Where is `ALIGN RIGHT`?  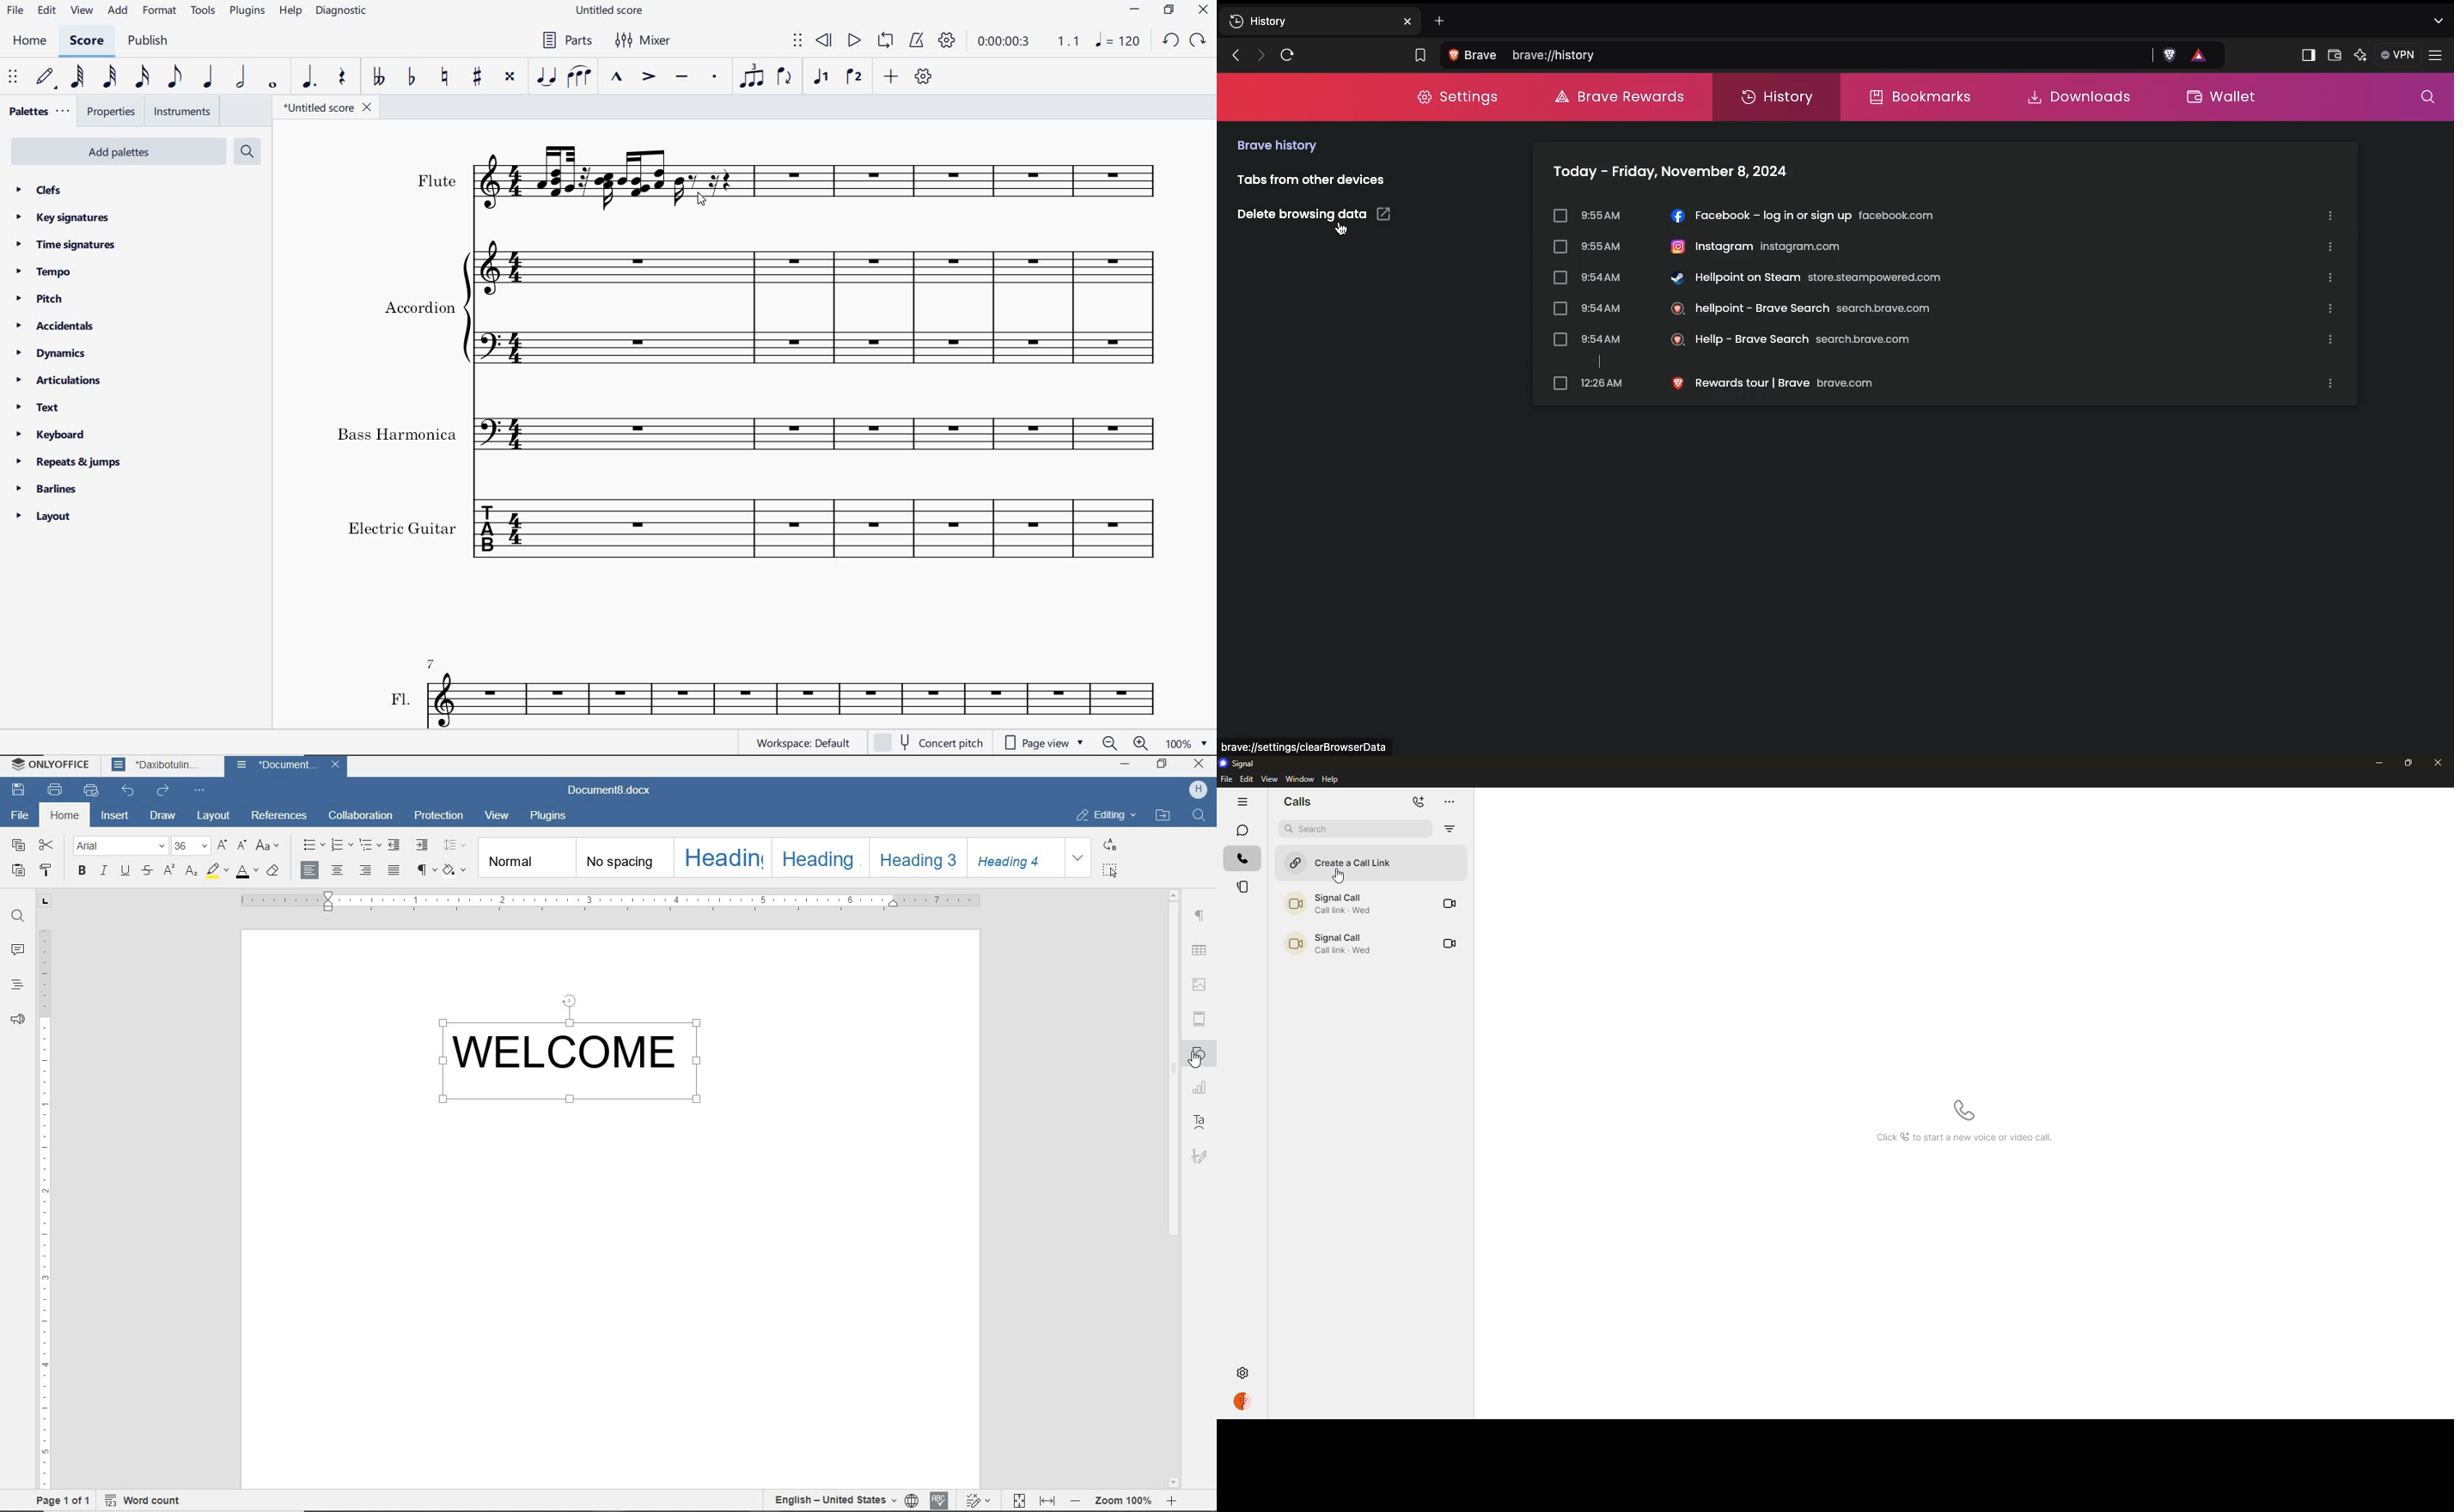 ALIGN RIGHT is located at coordinates (366, 869).